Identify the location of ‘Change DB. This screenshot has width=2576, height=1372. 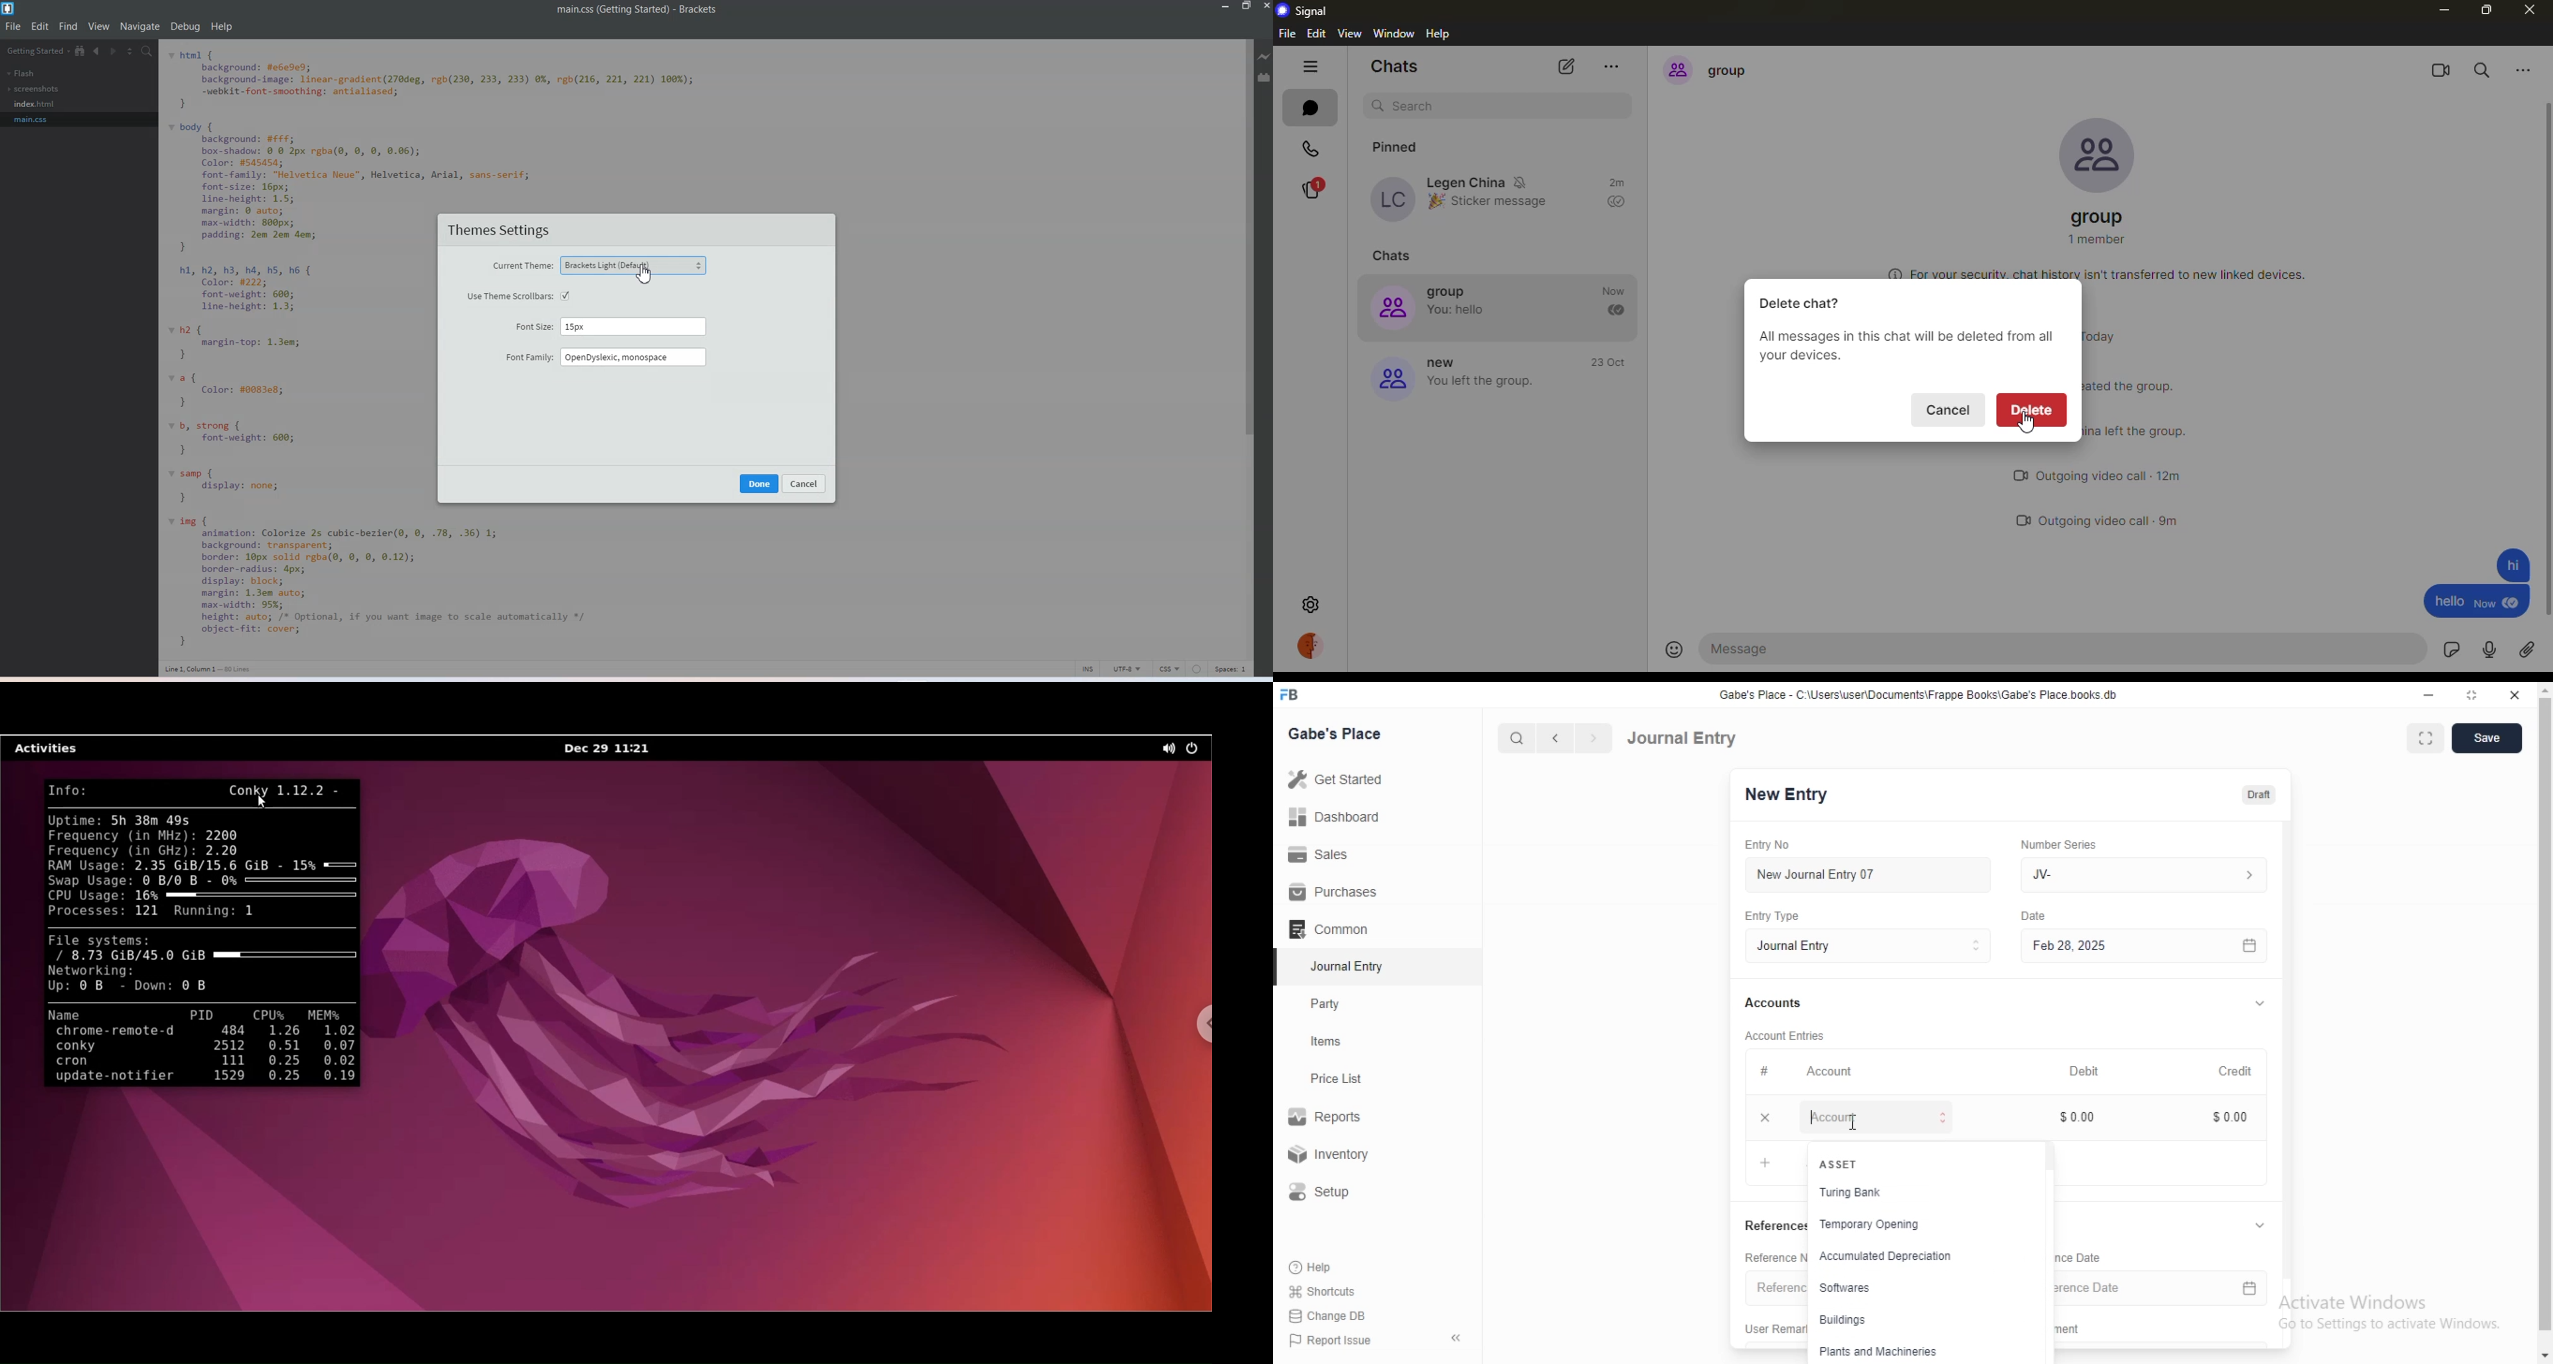
(1328, 1316).